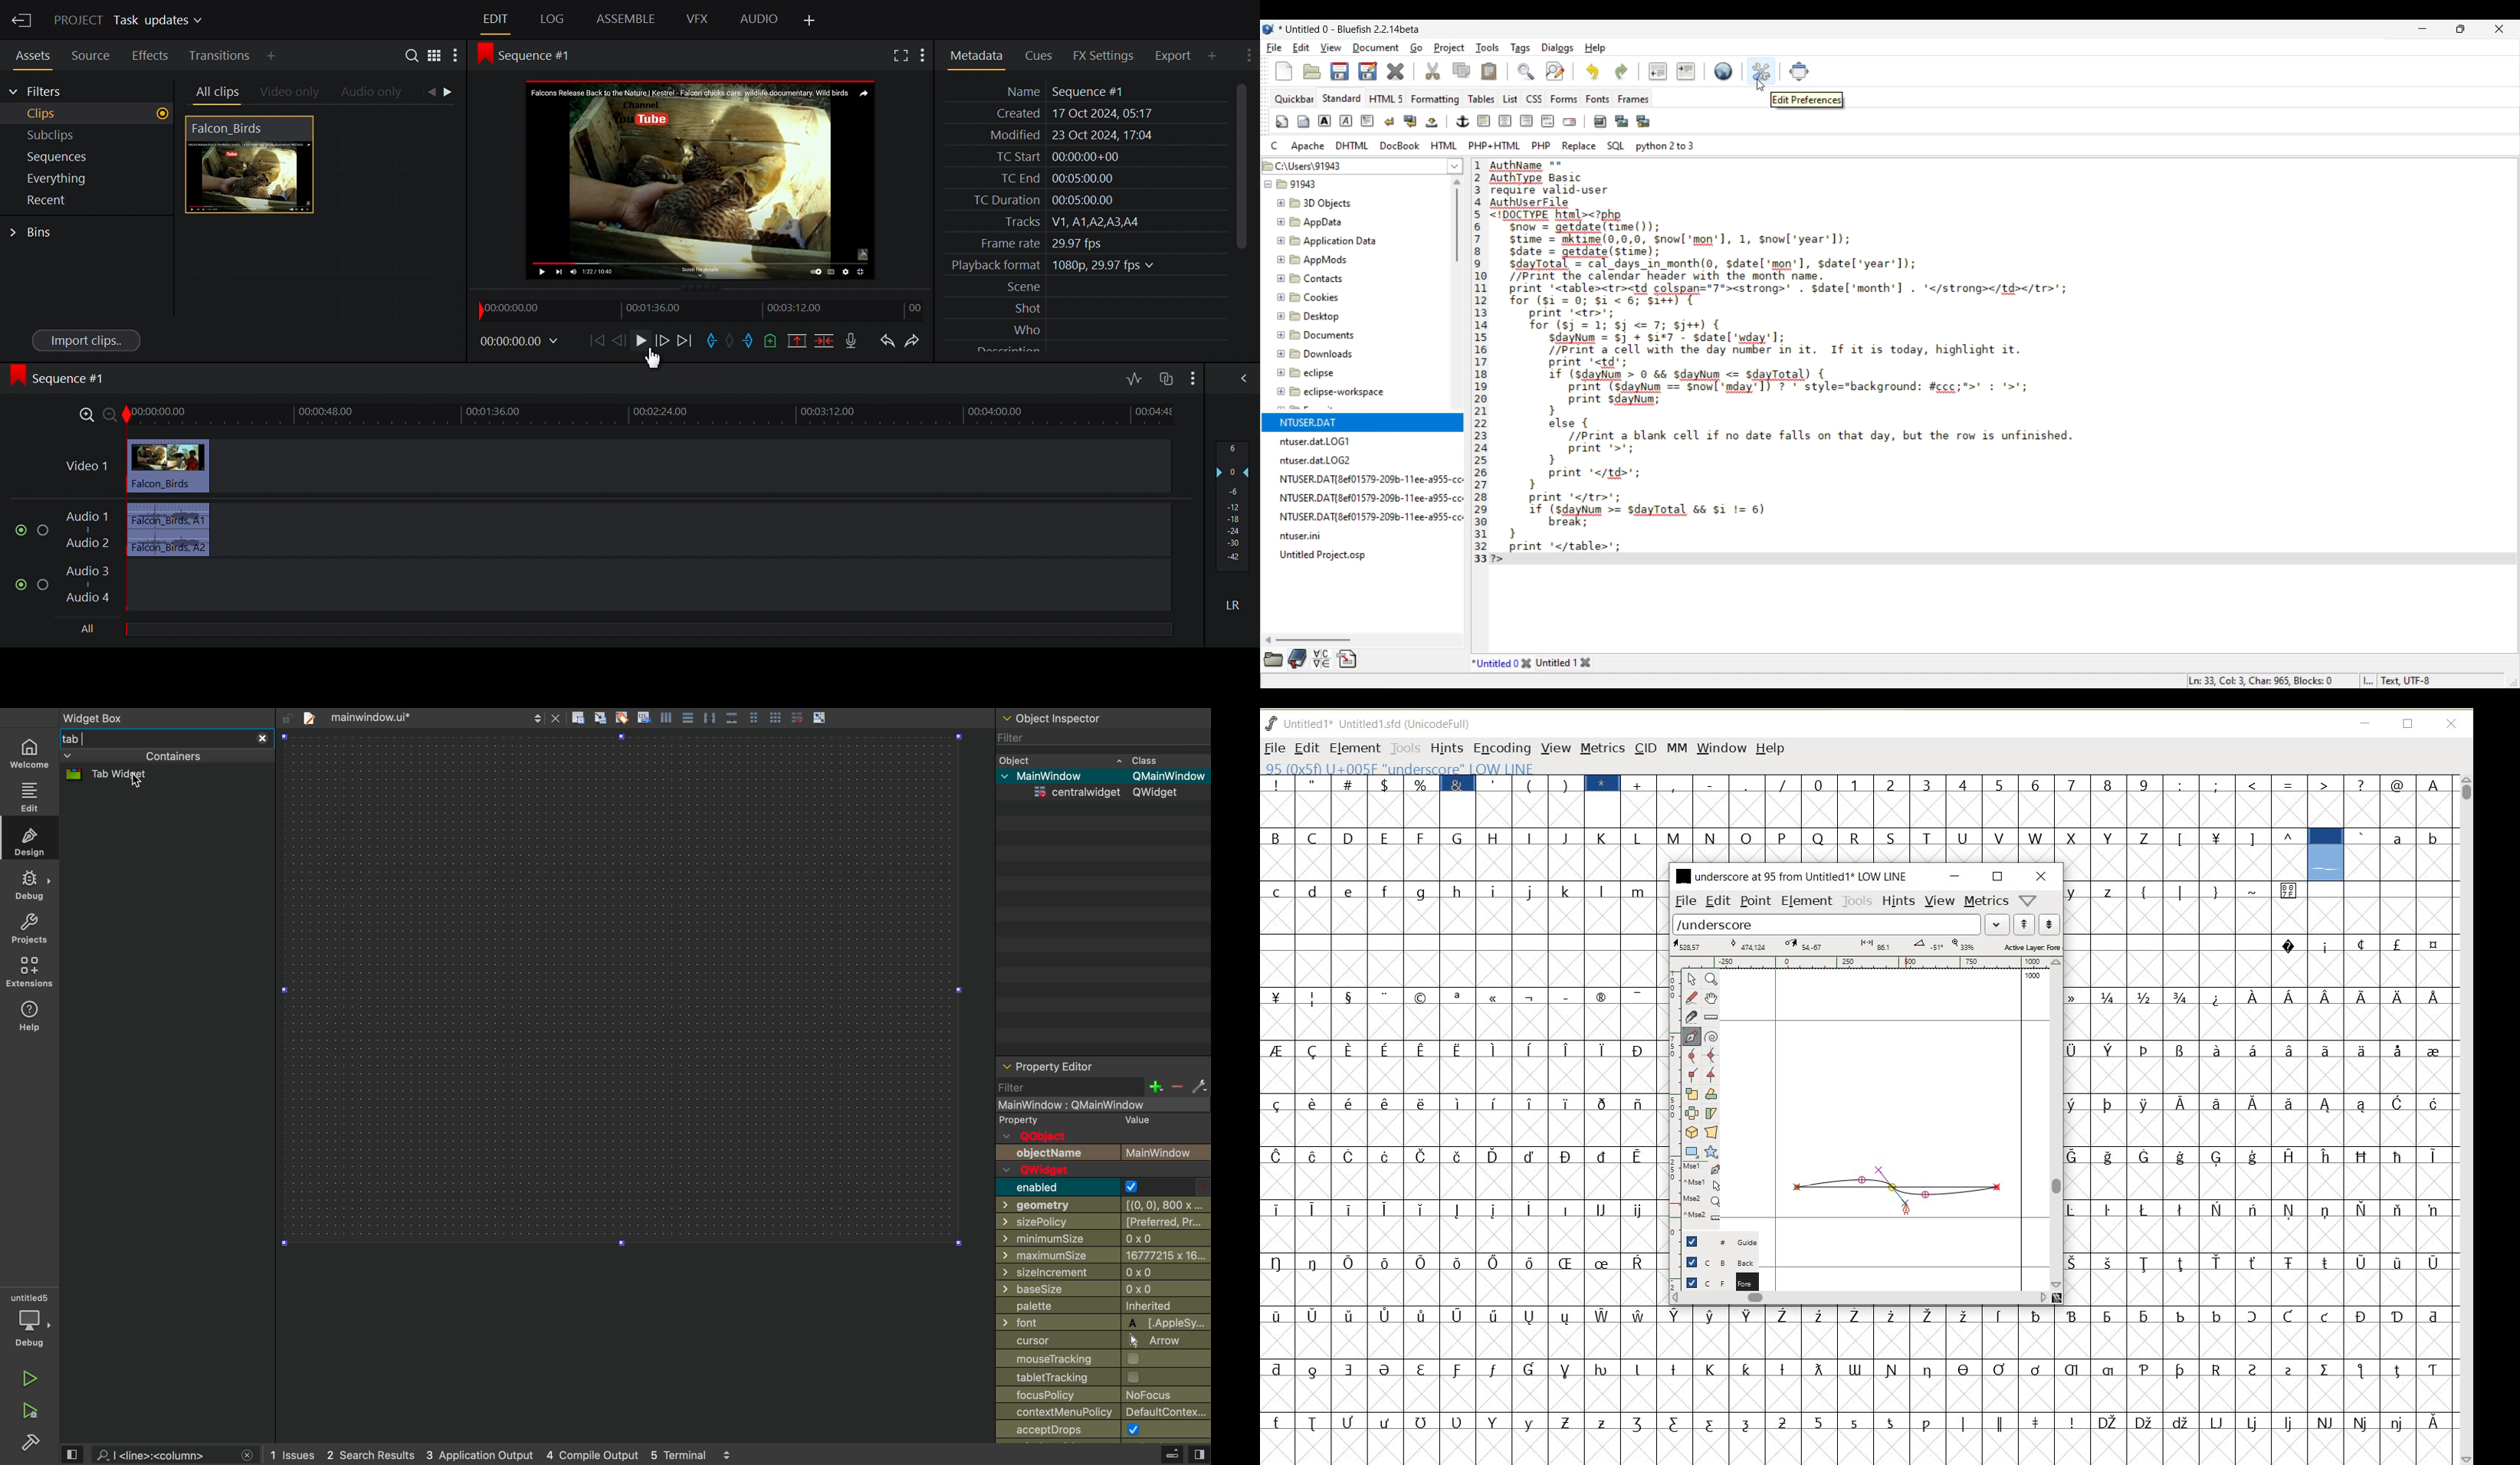 This screenshot has height=1484, width=2520. I want to click on TOOLS, so click(1404, 747).